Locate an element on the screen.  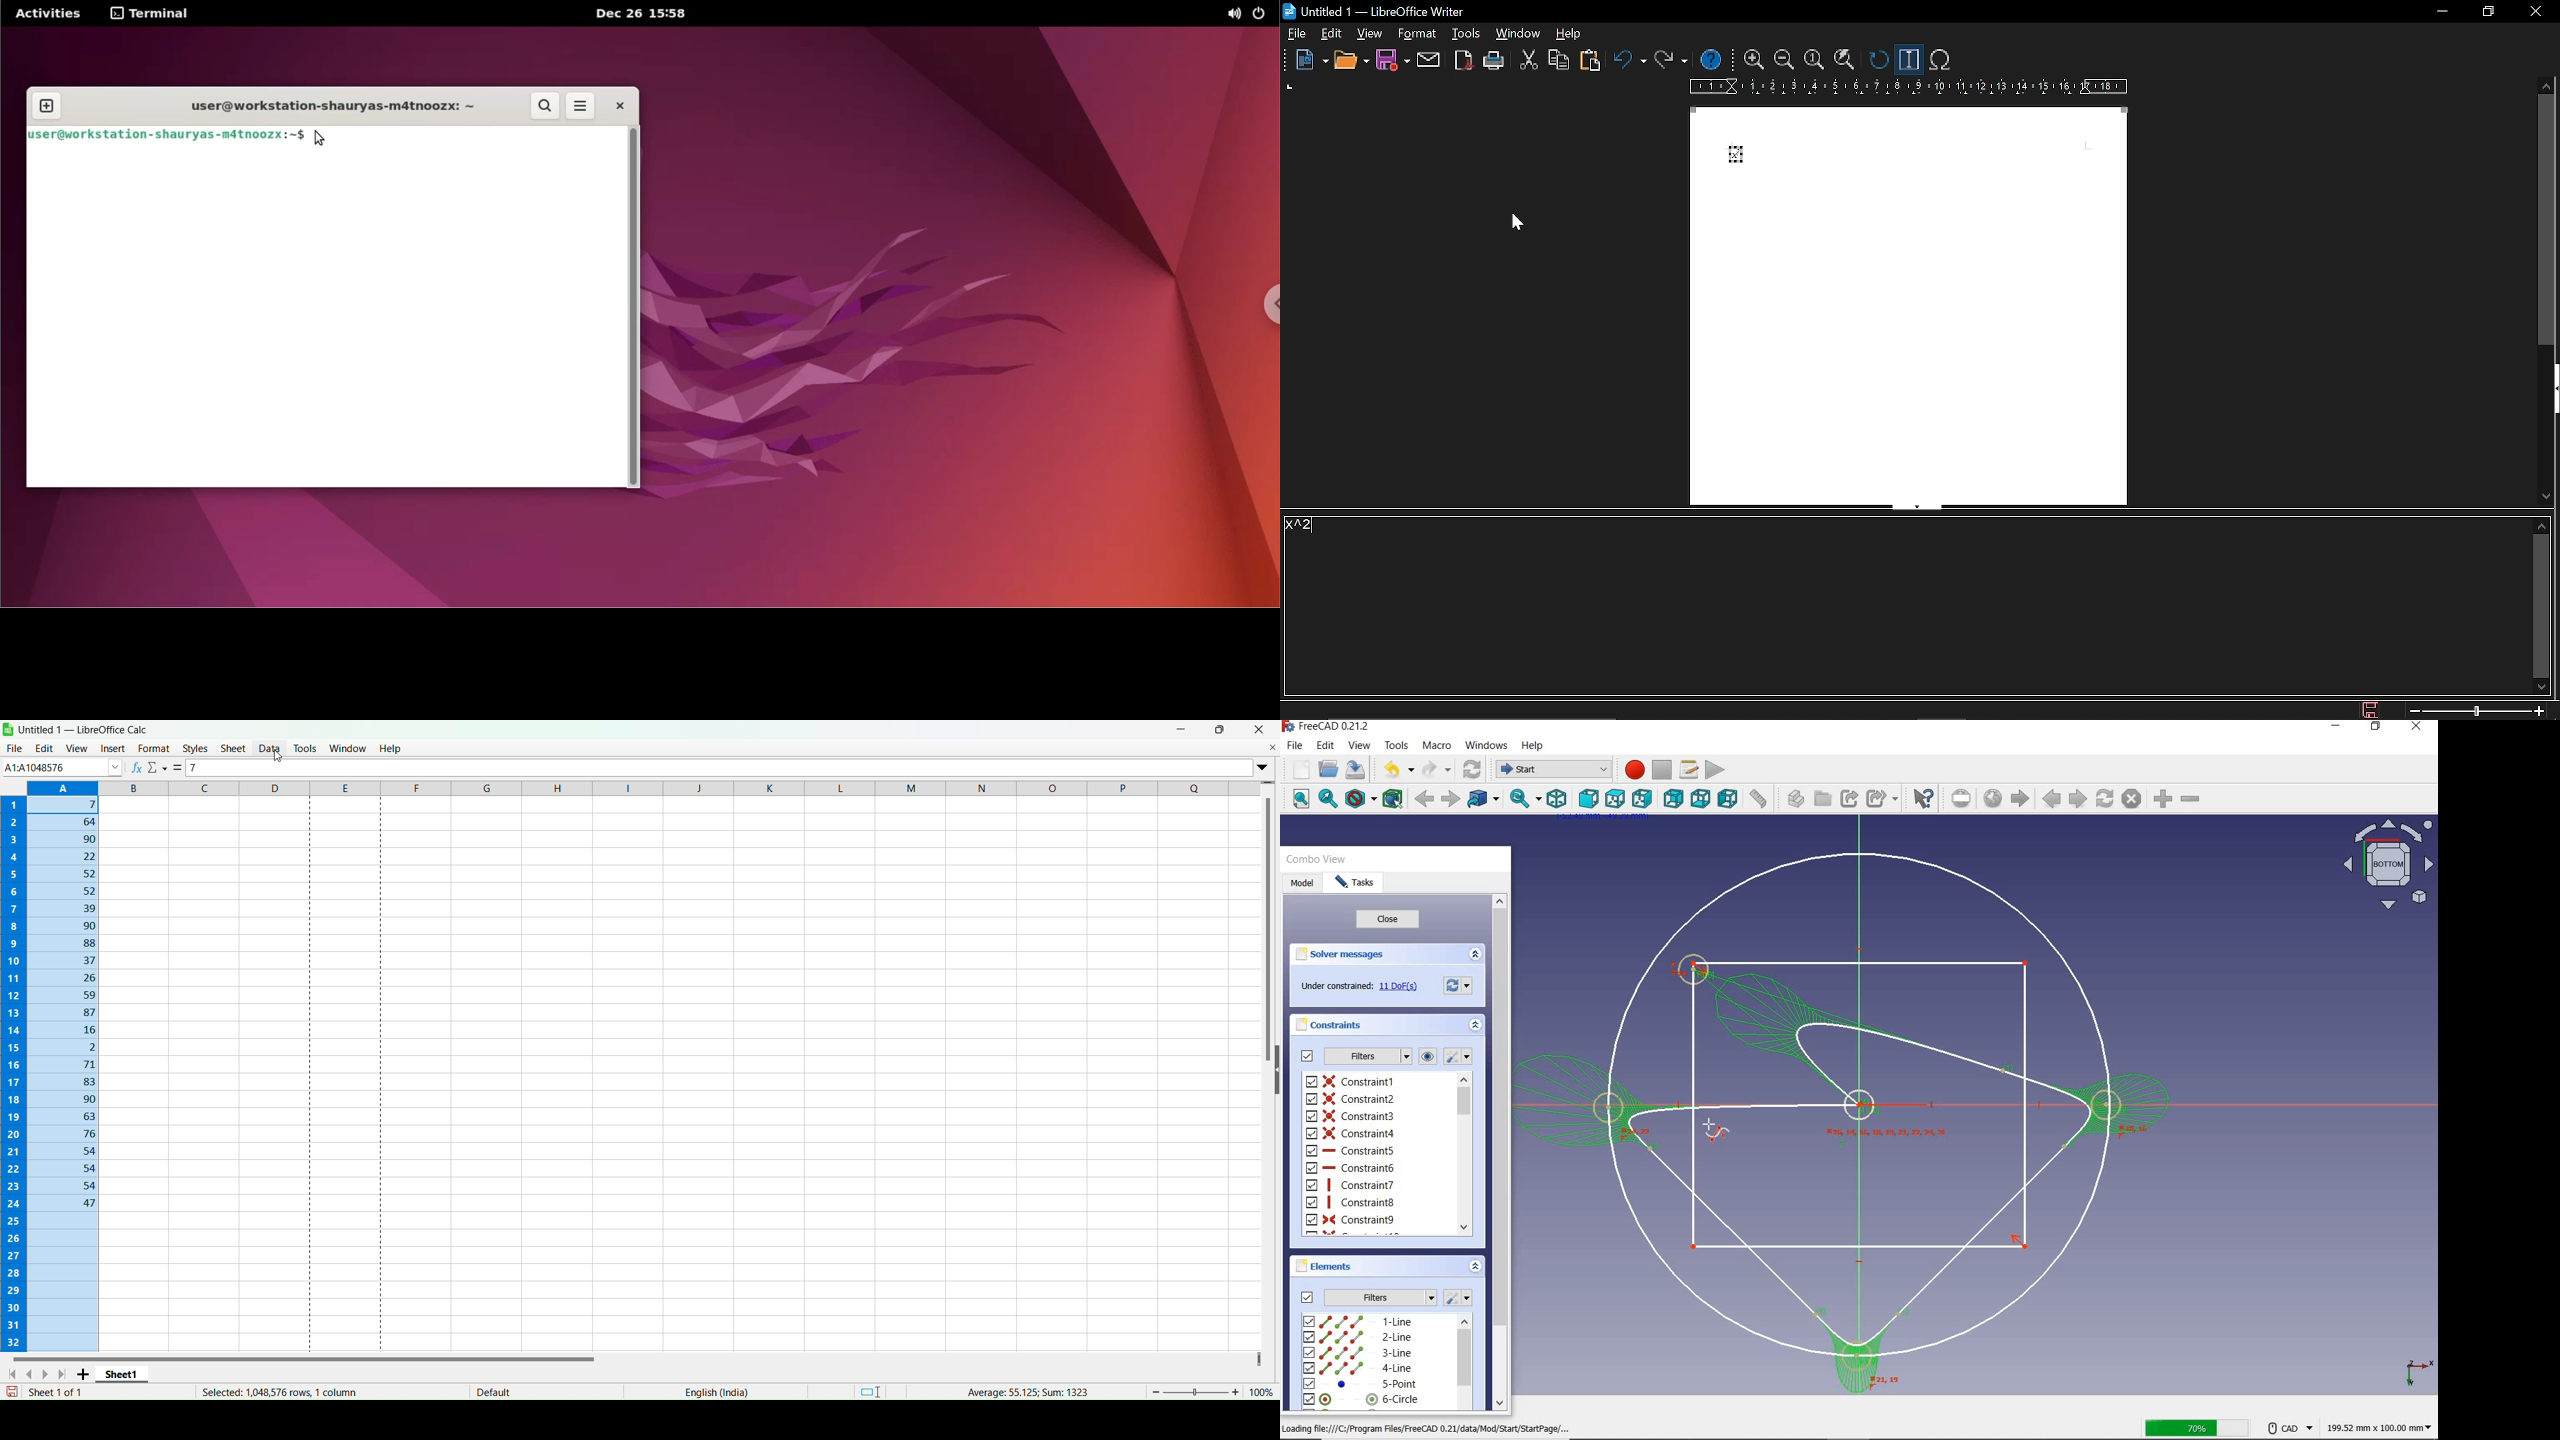
Zoom Factor is located at coordinates (1213, 1390).